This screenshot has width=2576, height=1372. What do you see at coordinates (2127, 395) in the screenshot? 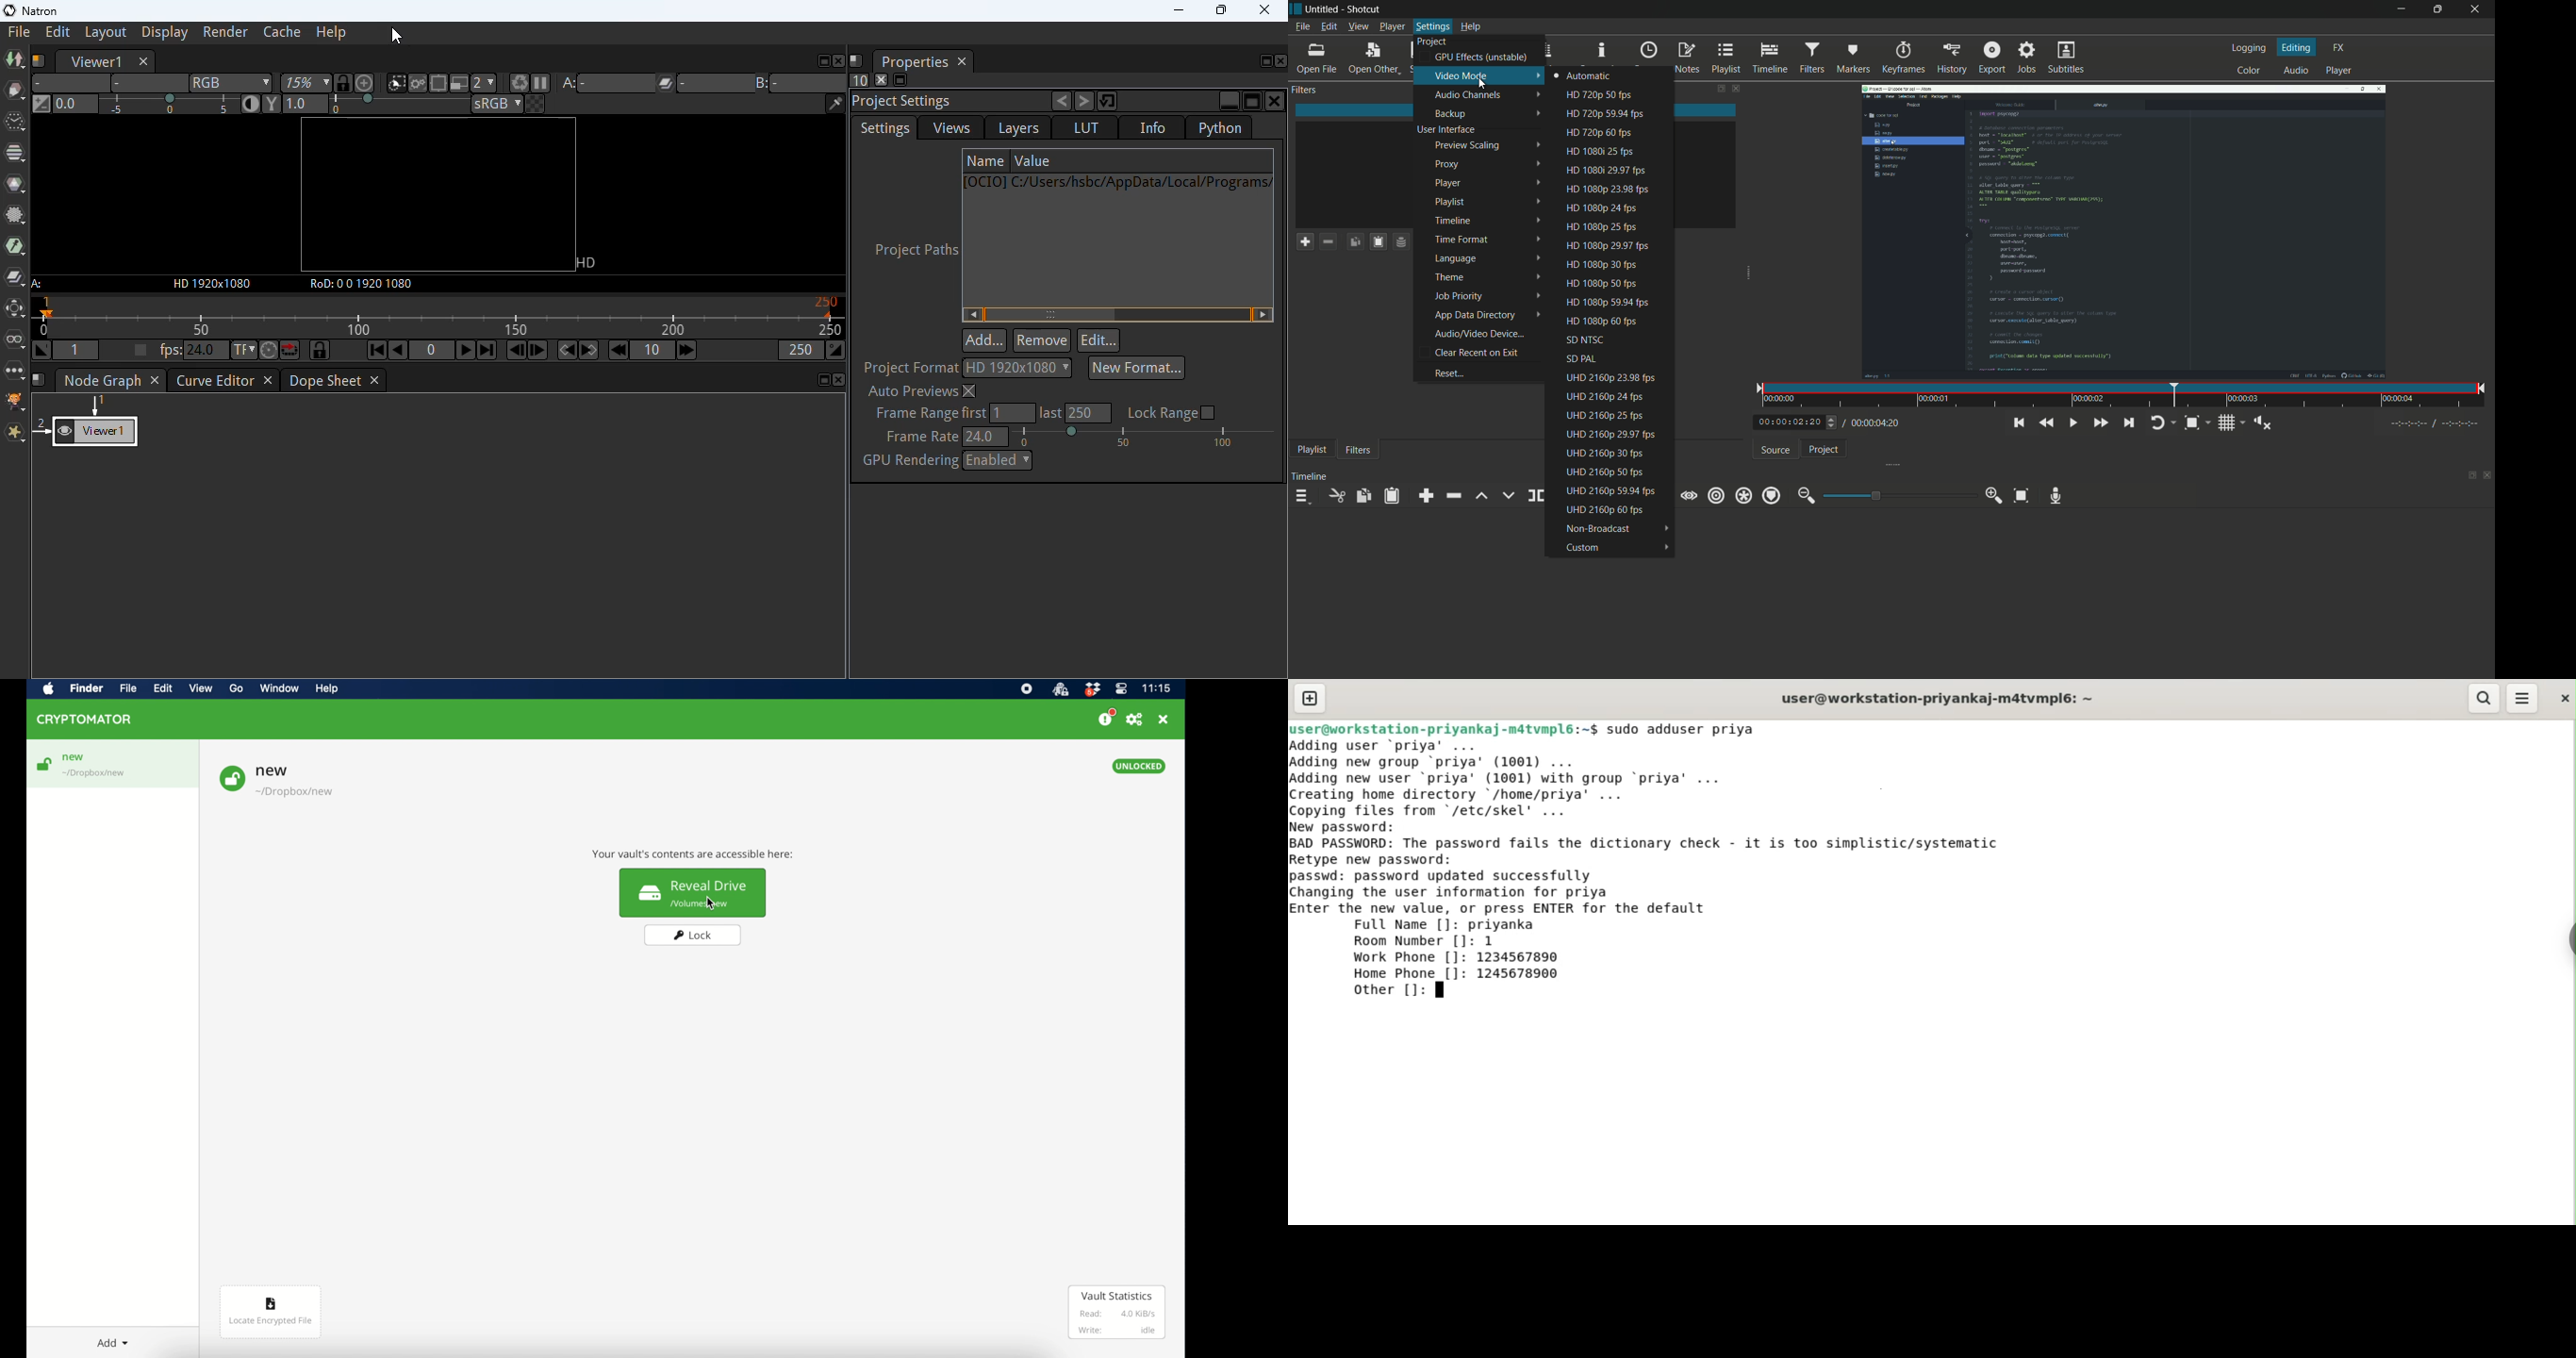
I see `time` at bounding box center [2127, 395].